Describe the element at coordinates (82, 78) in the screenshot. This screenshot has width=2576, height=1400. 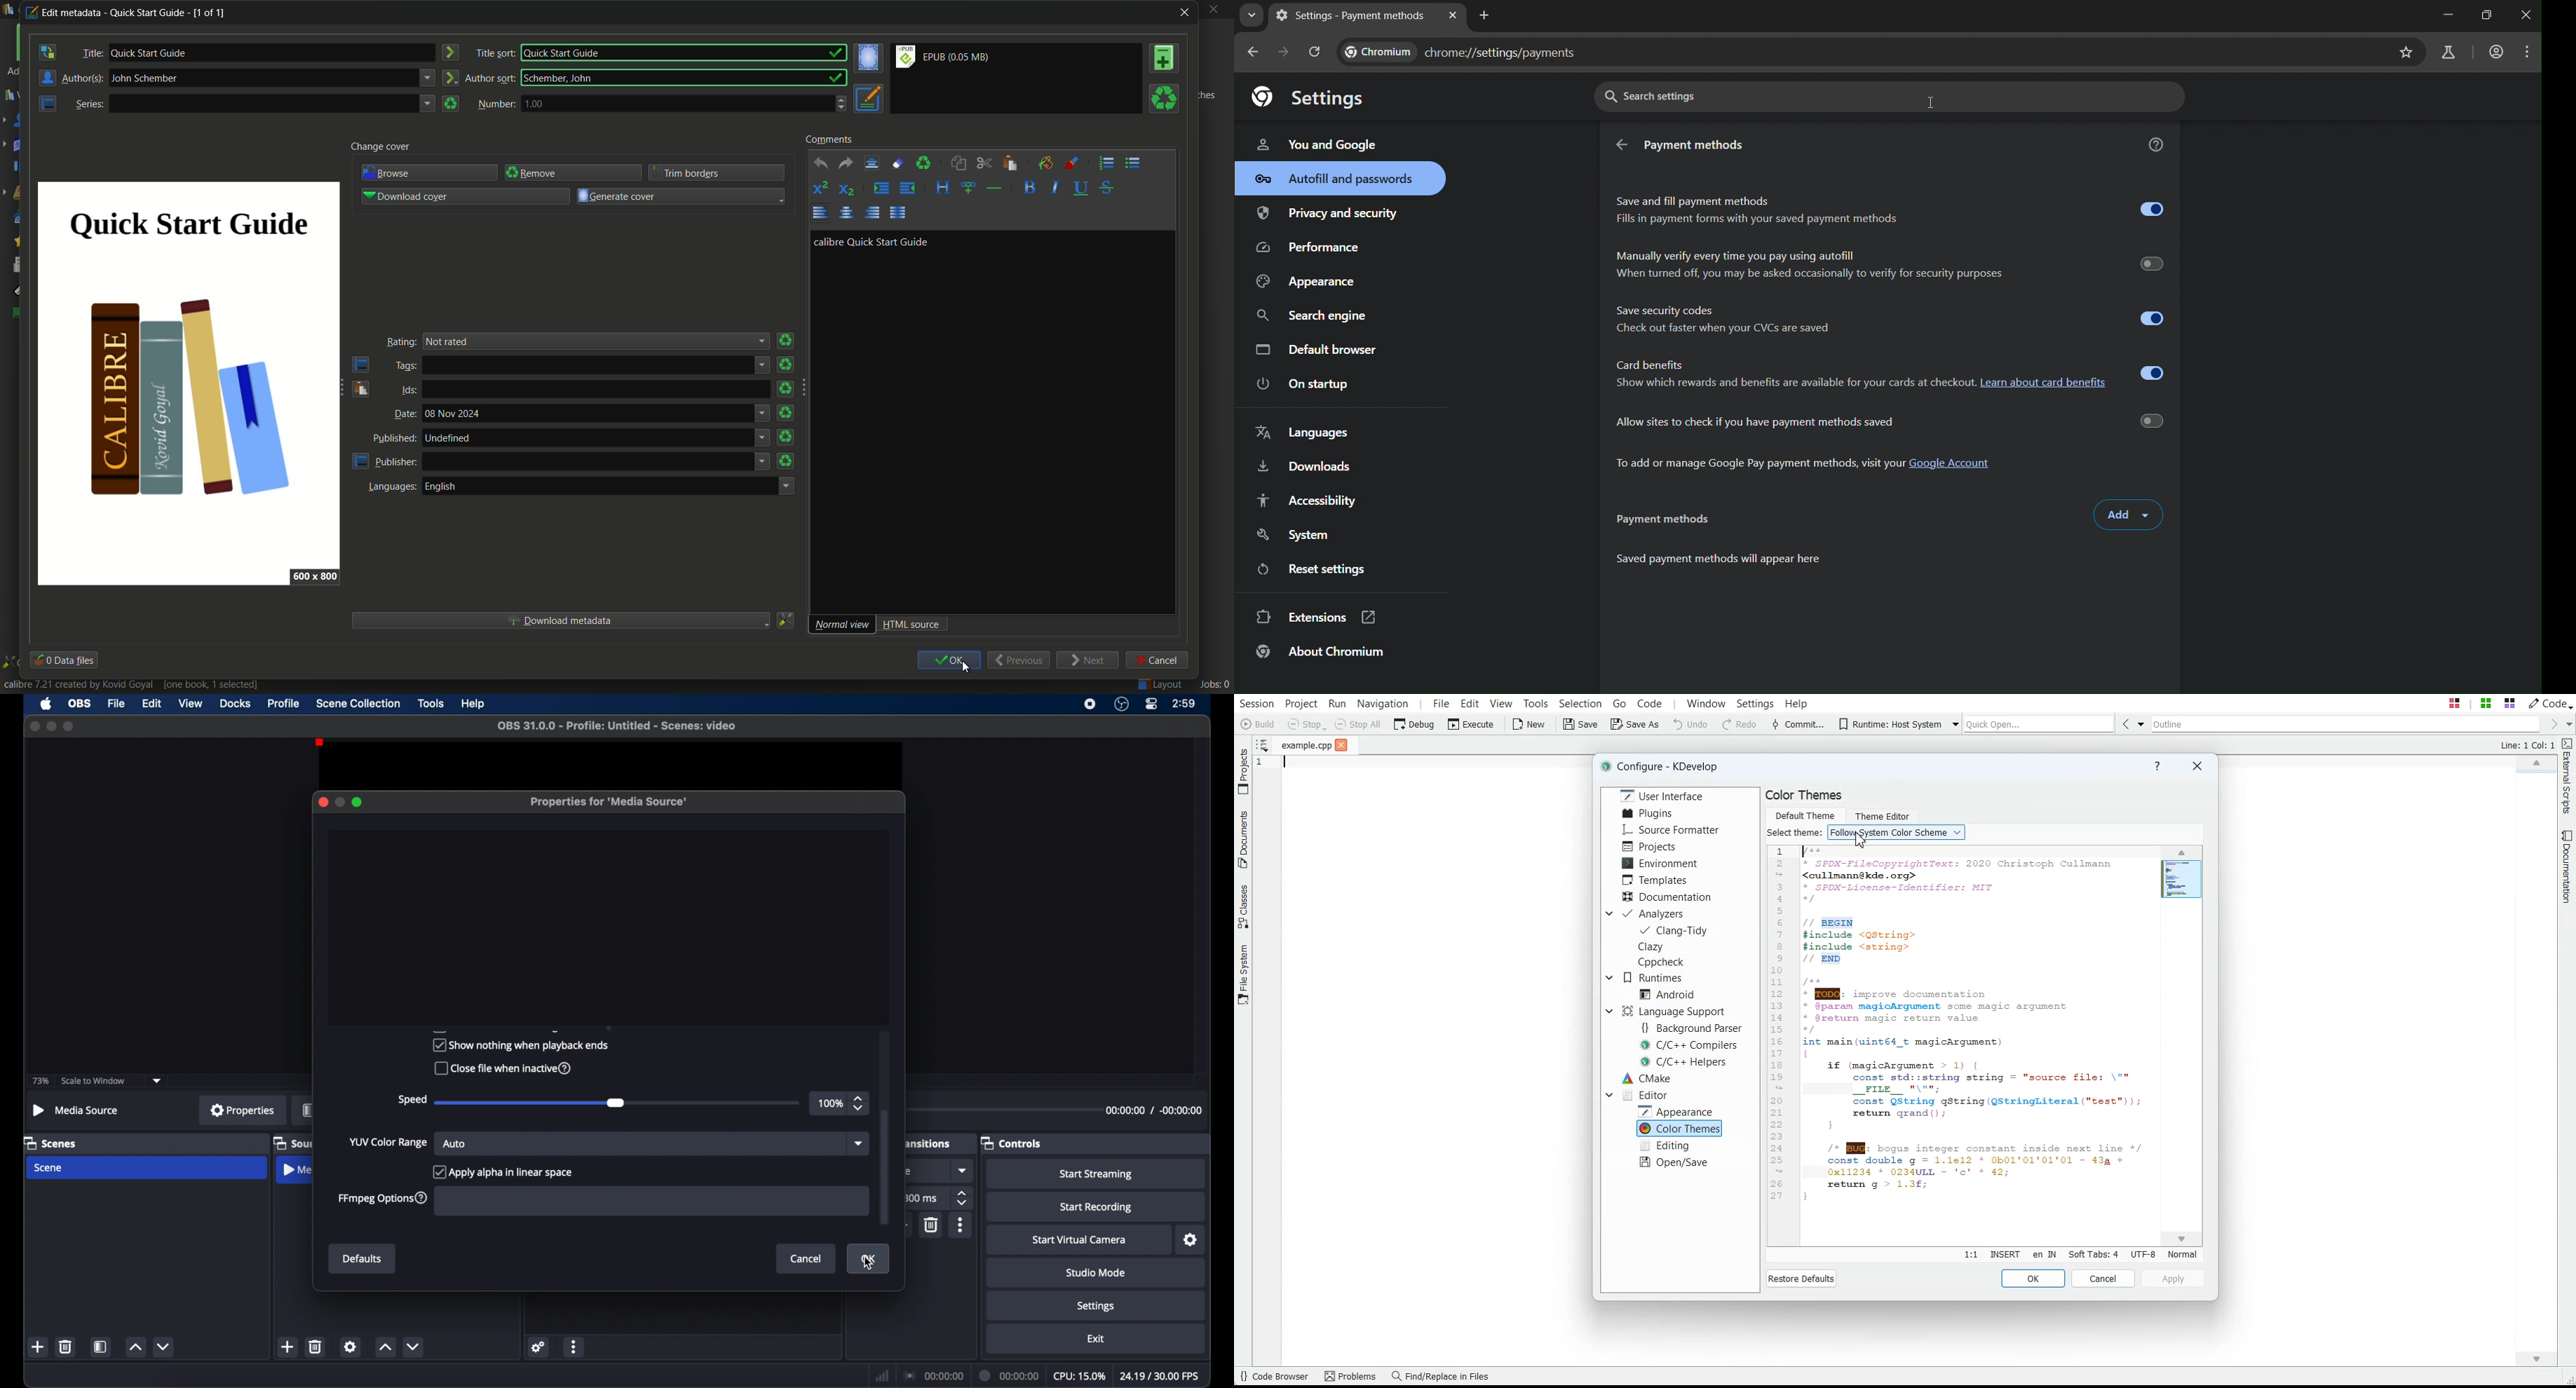
I see `Author(s)` at that location.